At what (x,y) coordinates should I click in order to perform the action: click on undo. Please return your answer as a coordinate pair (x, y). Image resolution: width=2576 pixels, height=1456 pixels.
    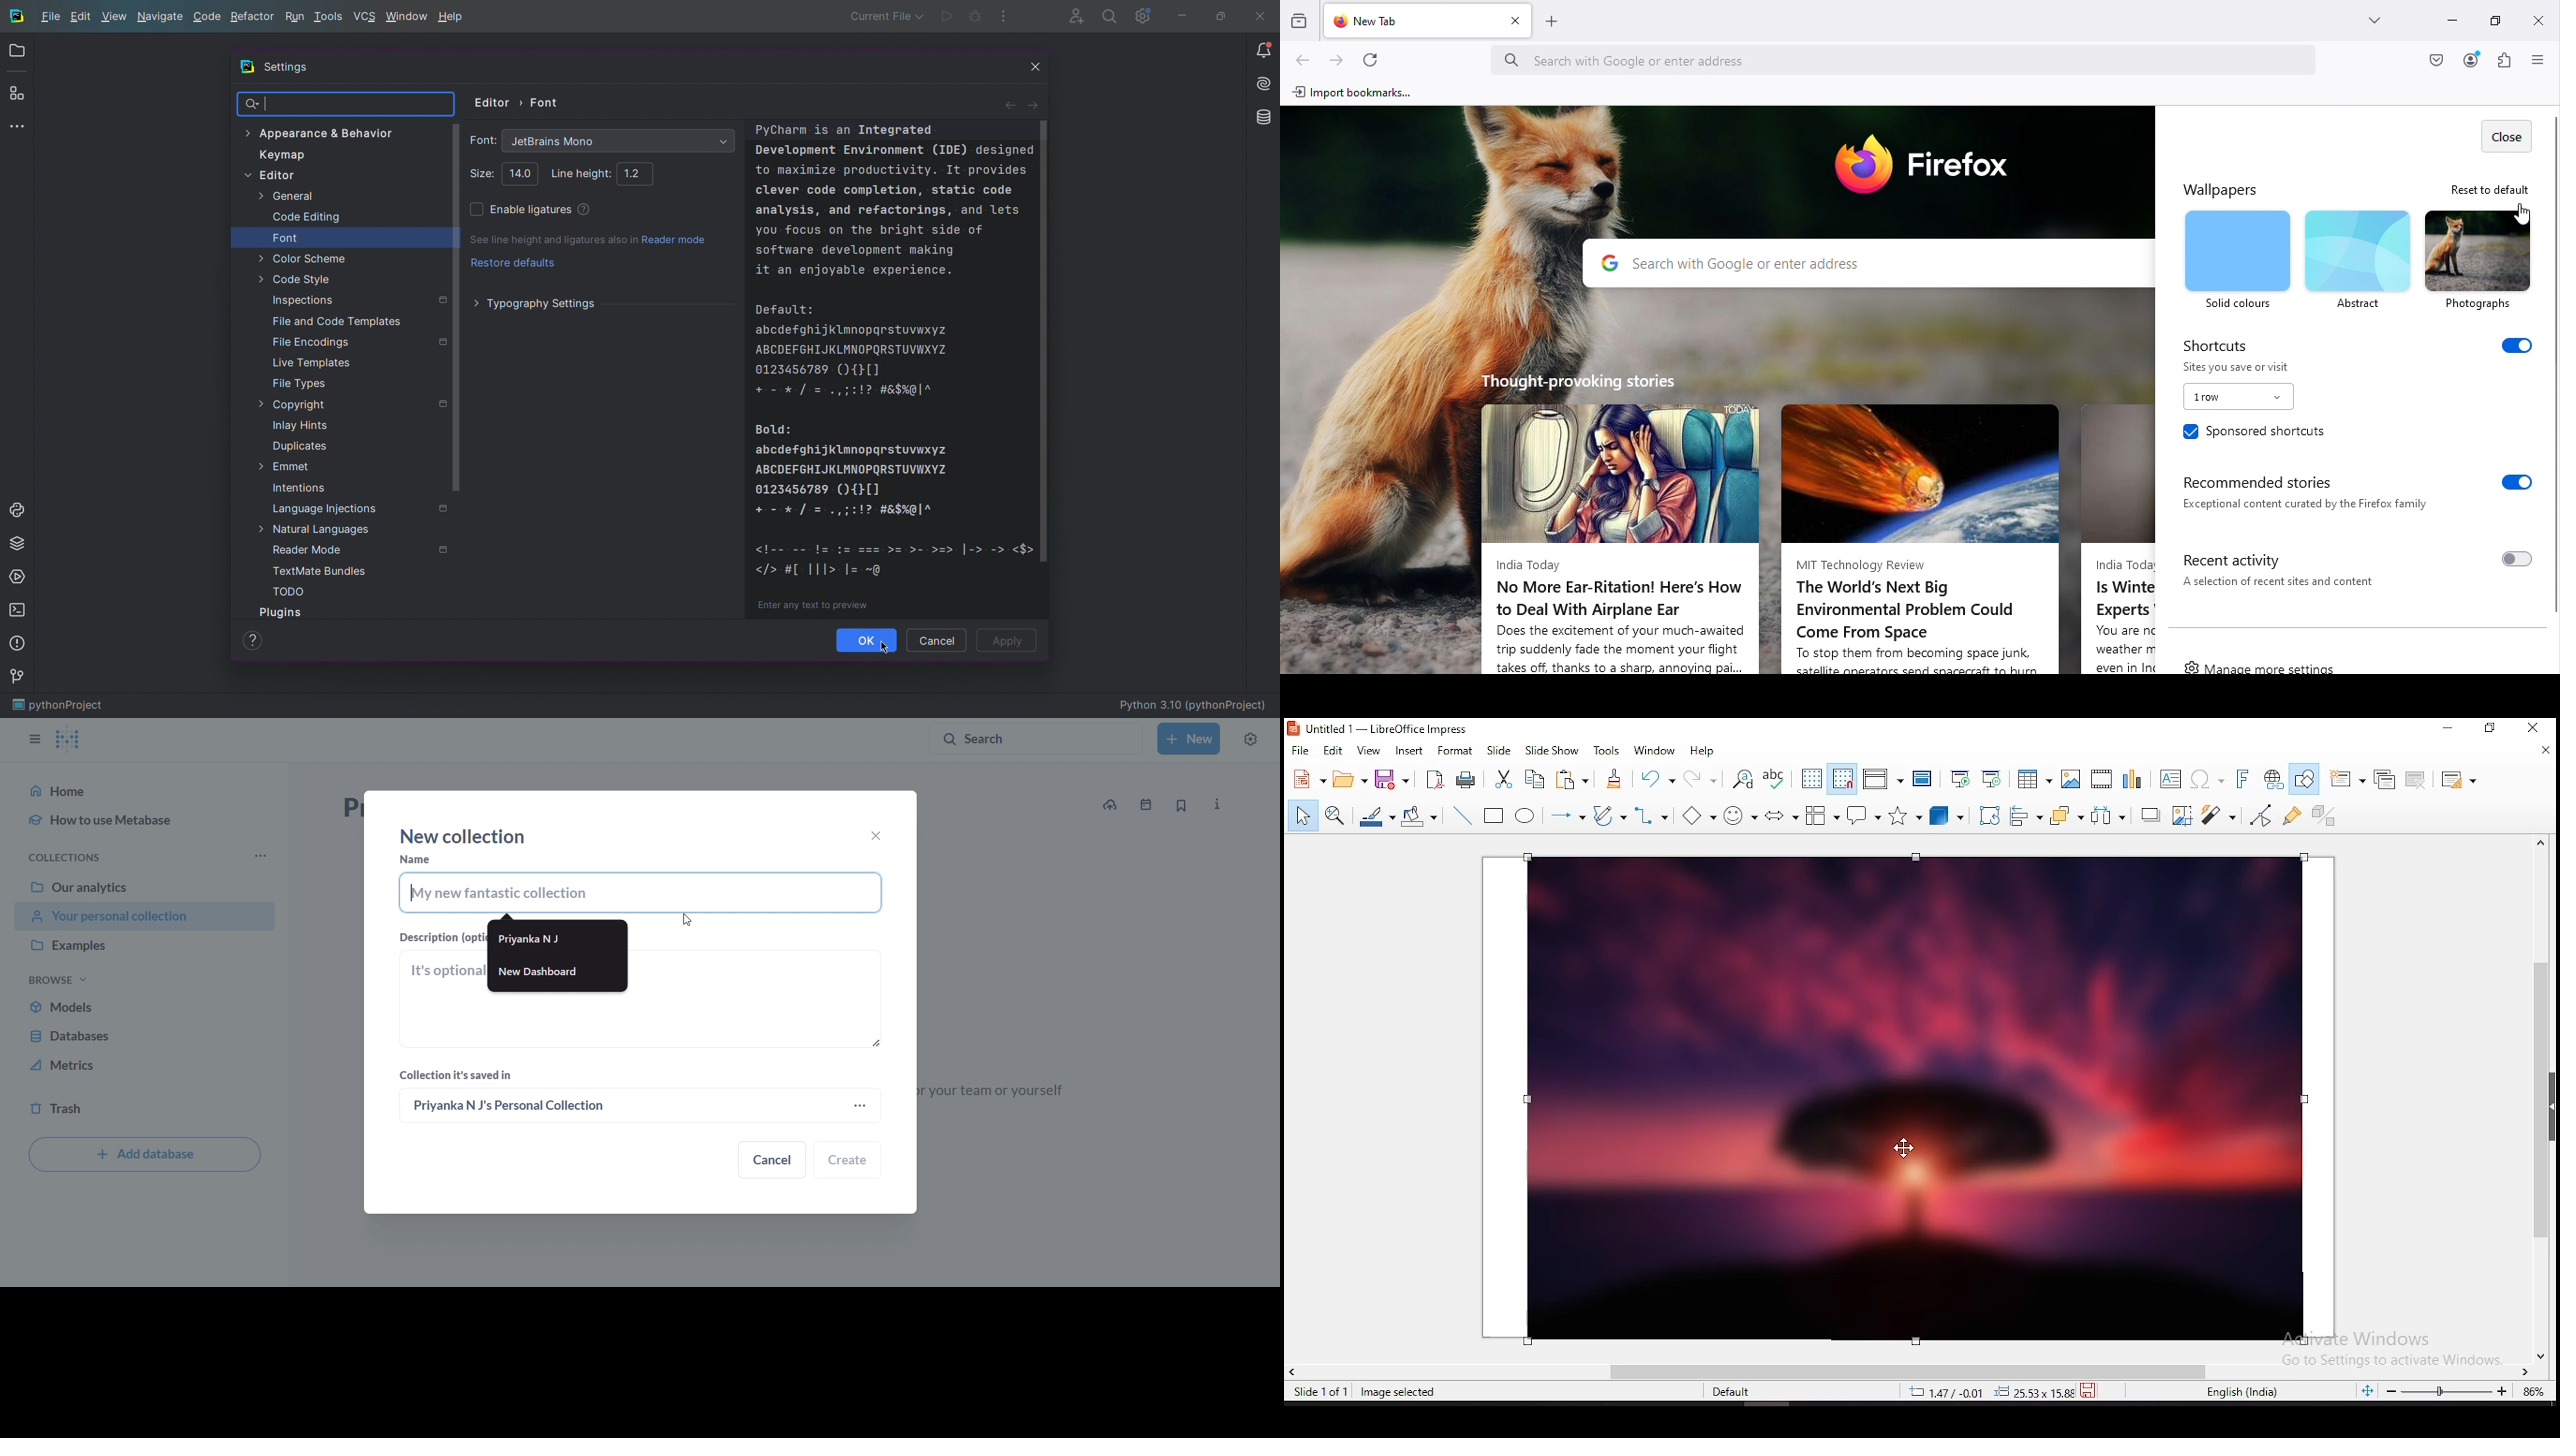
    Looking at the image, I should click on (1659, 779).